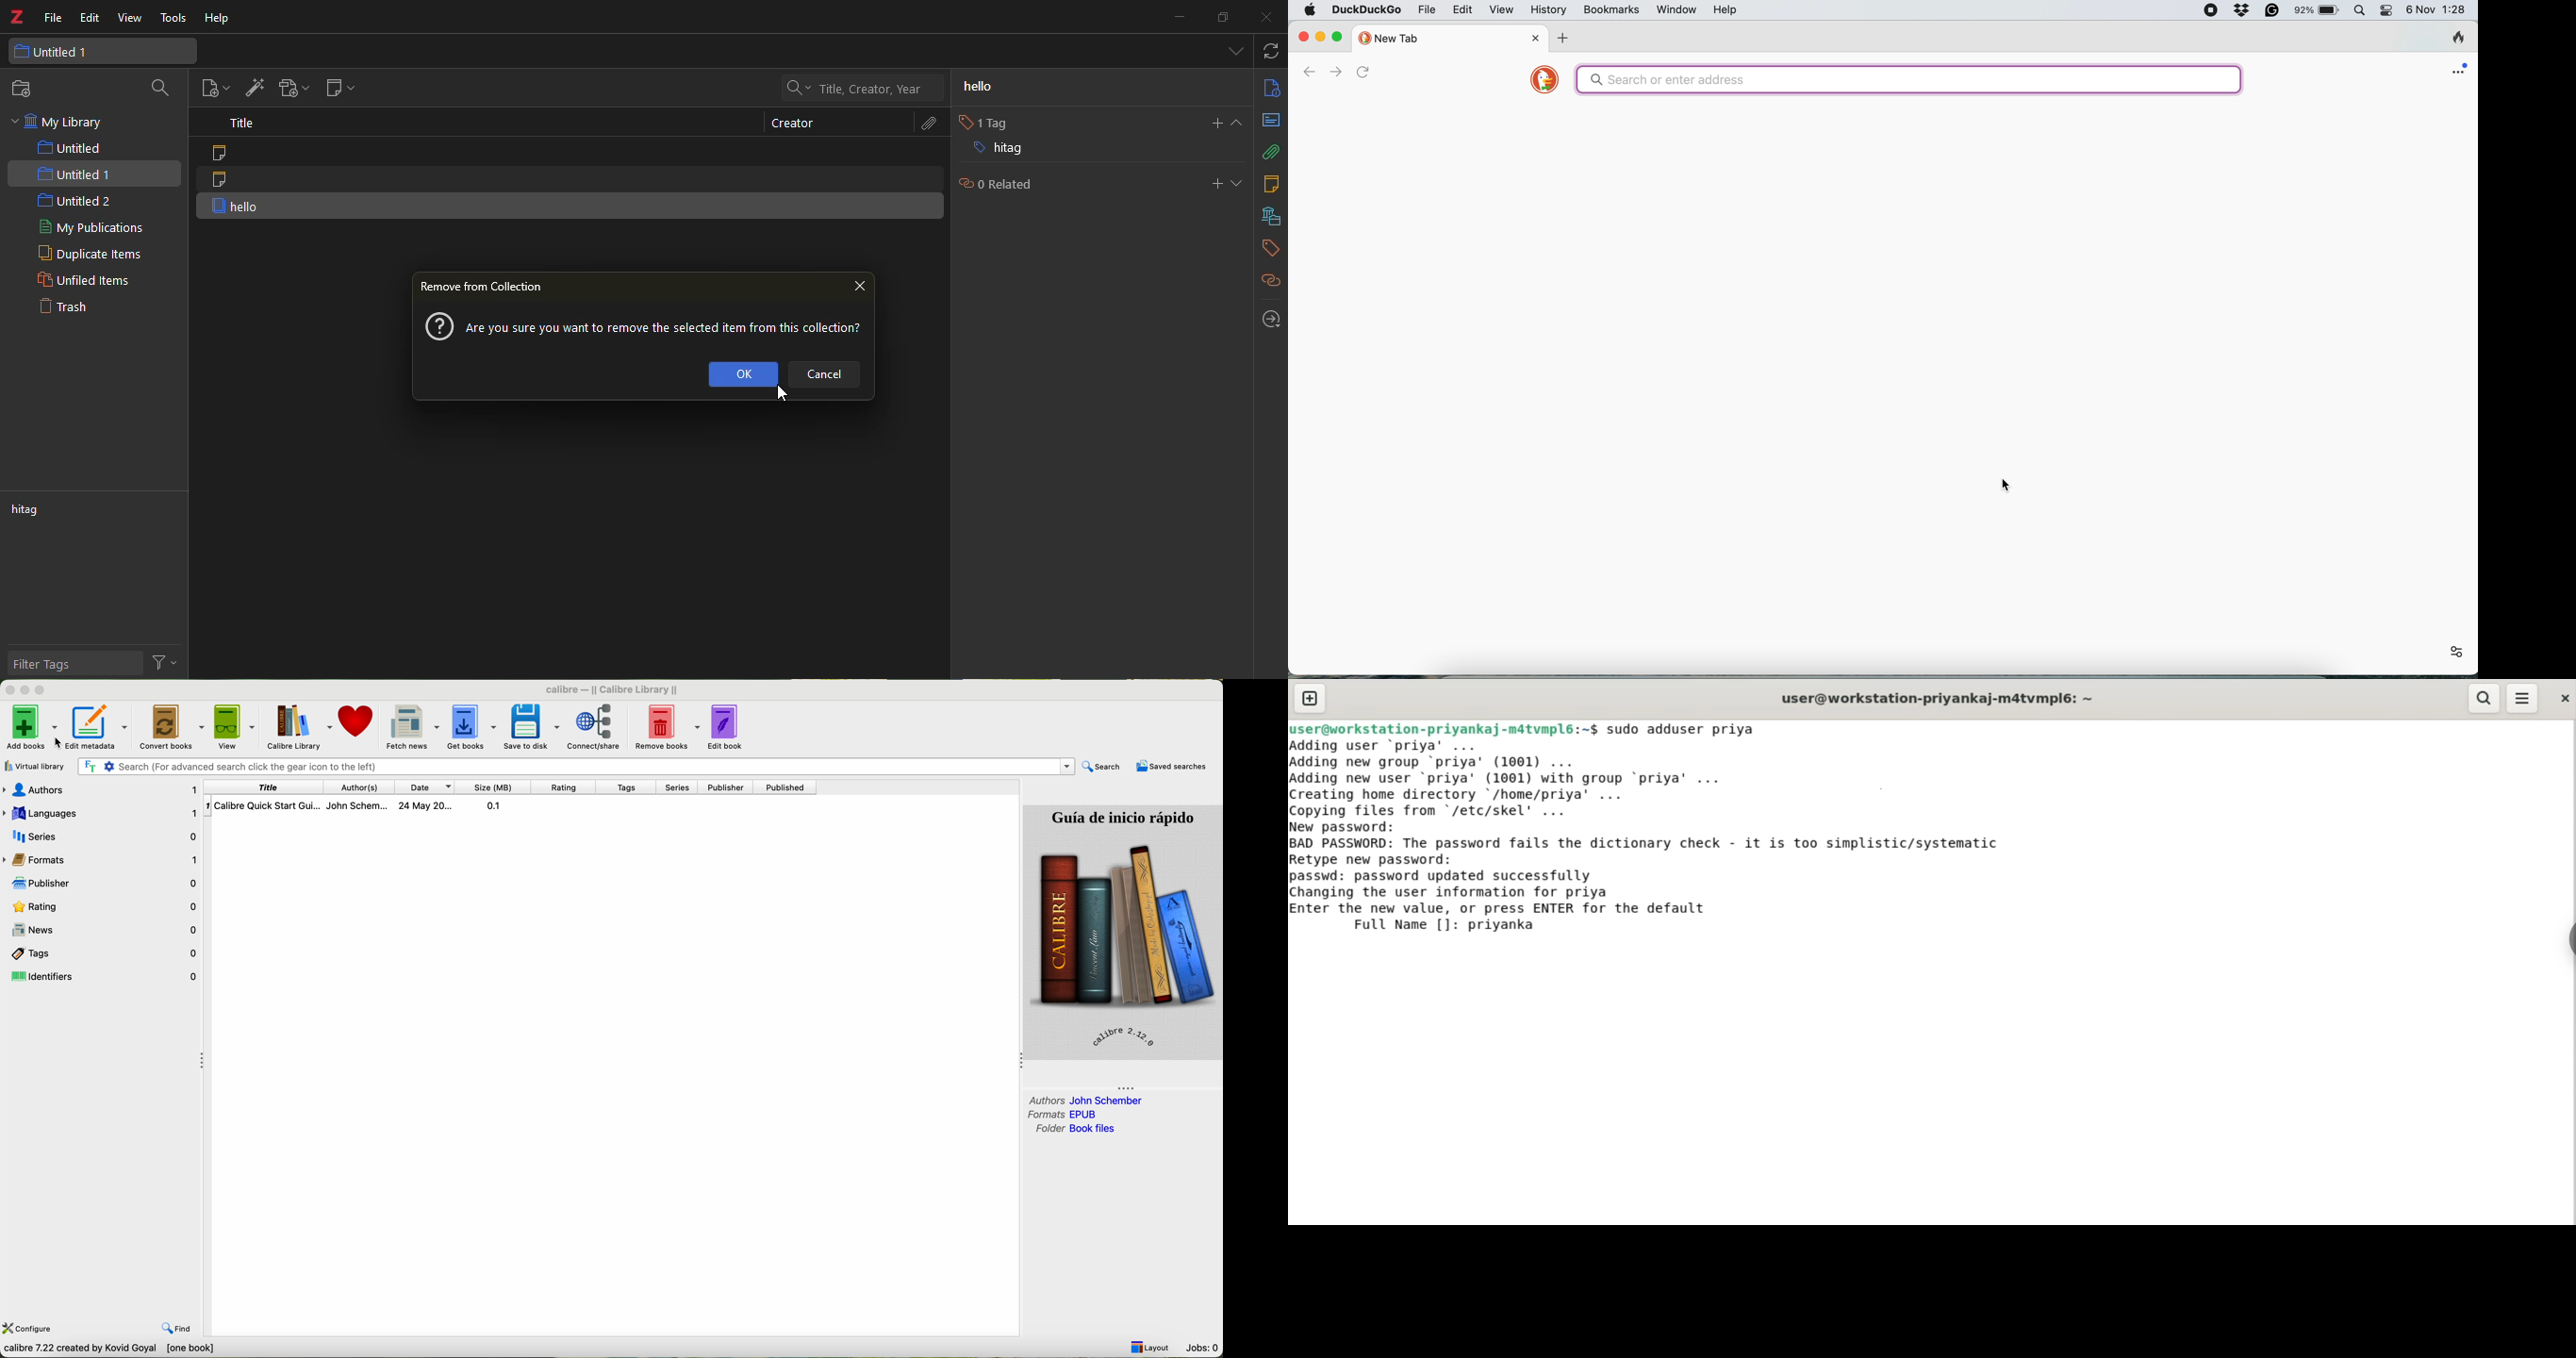 The height and width of the screenshot is (1372, 2576). Describe the element at coordinates (74, 176) in the screenshot. I see `untitled 1` at that location.